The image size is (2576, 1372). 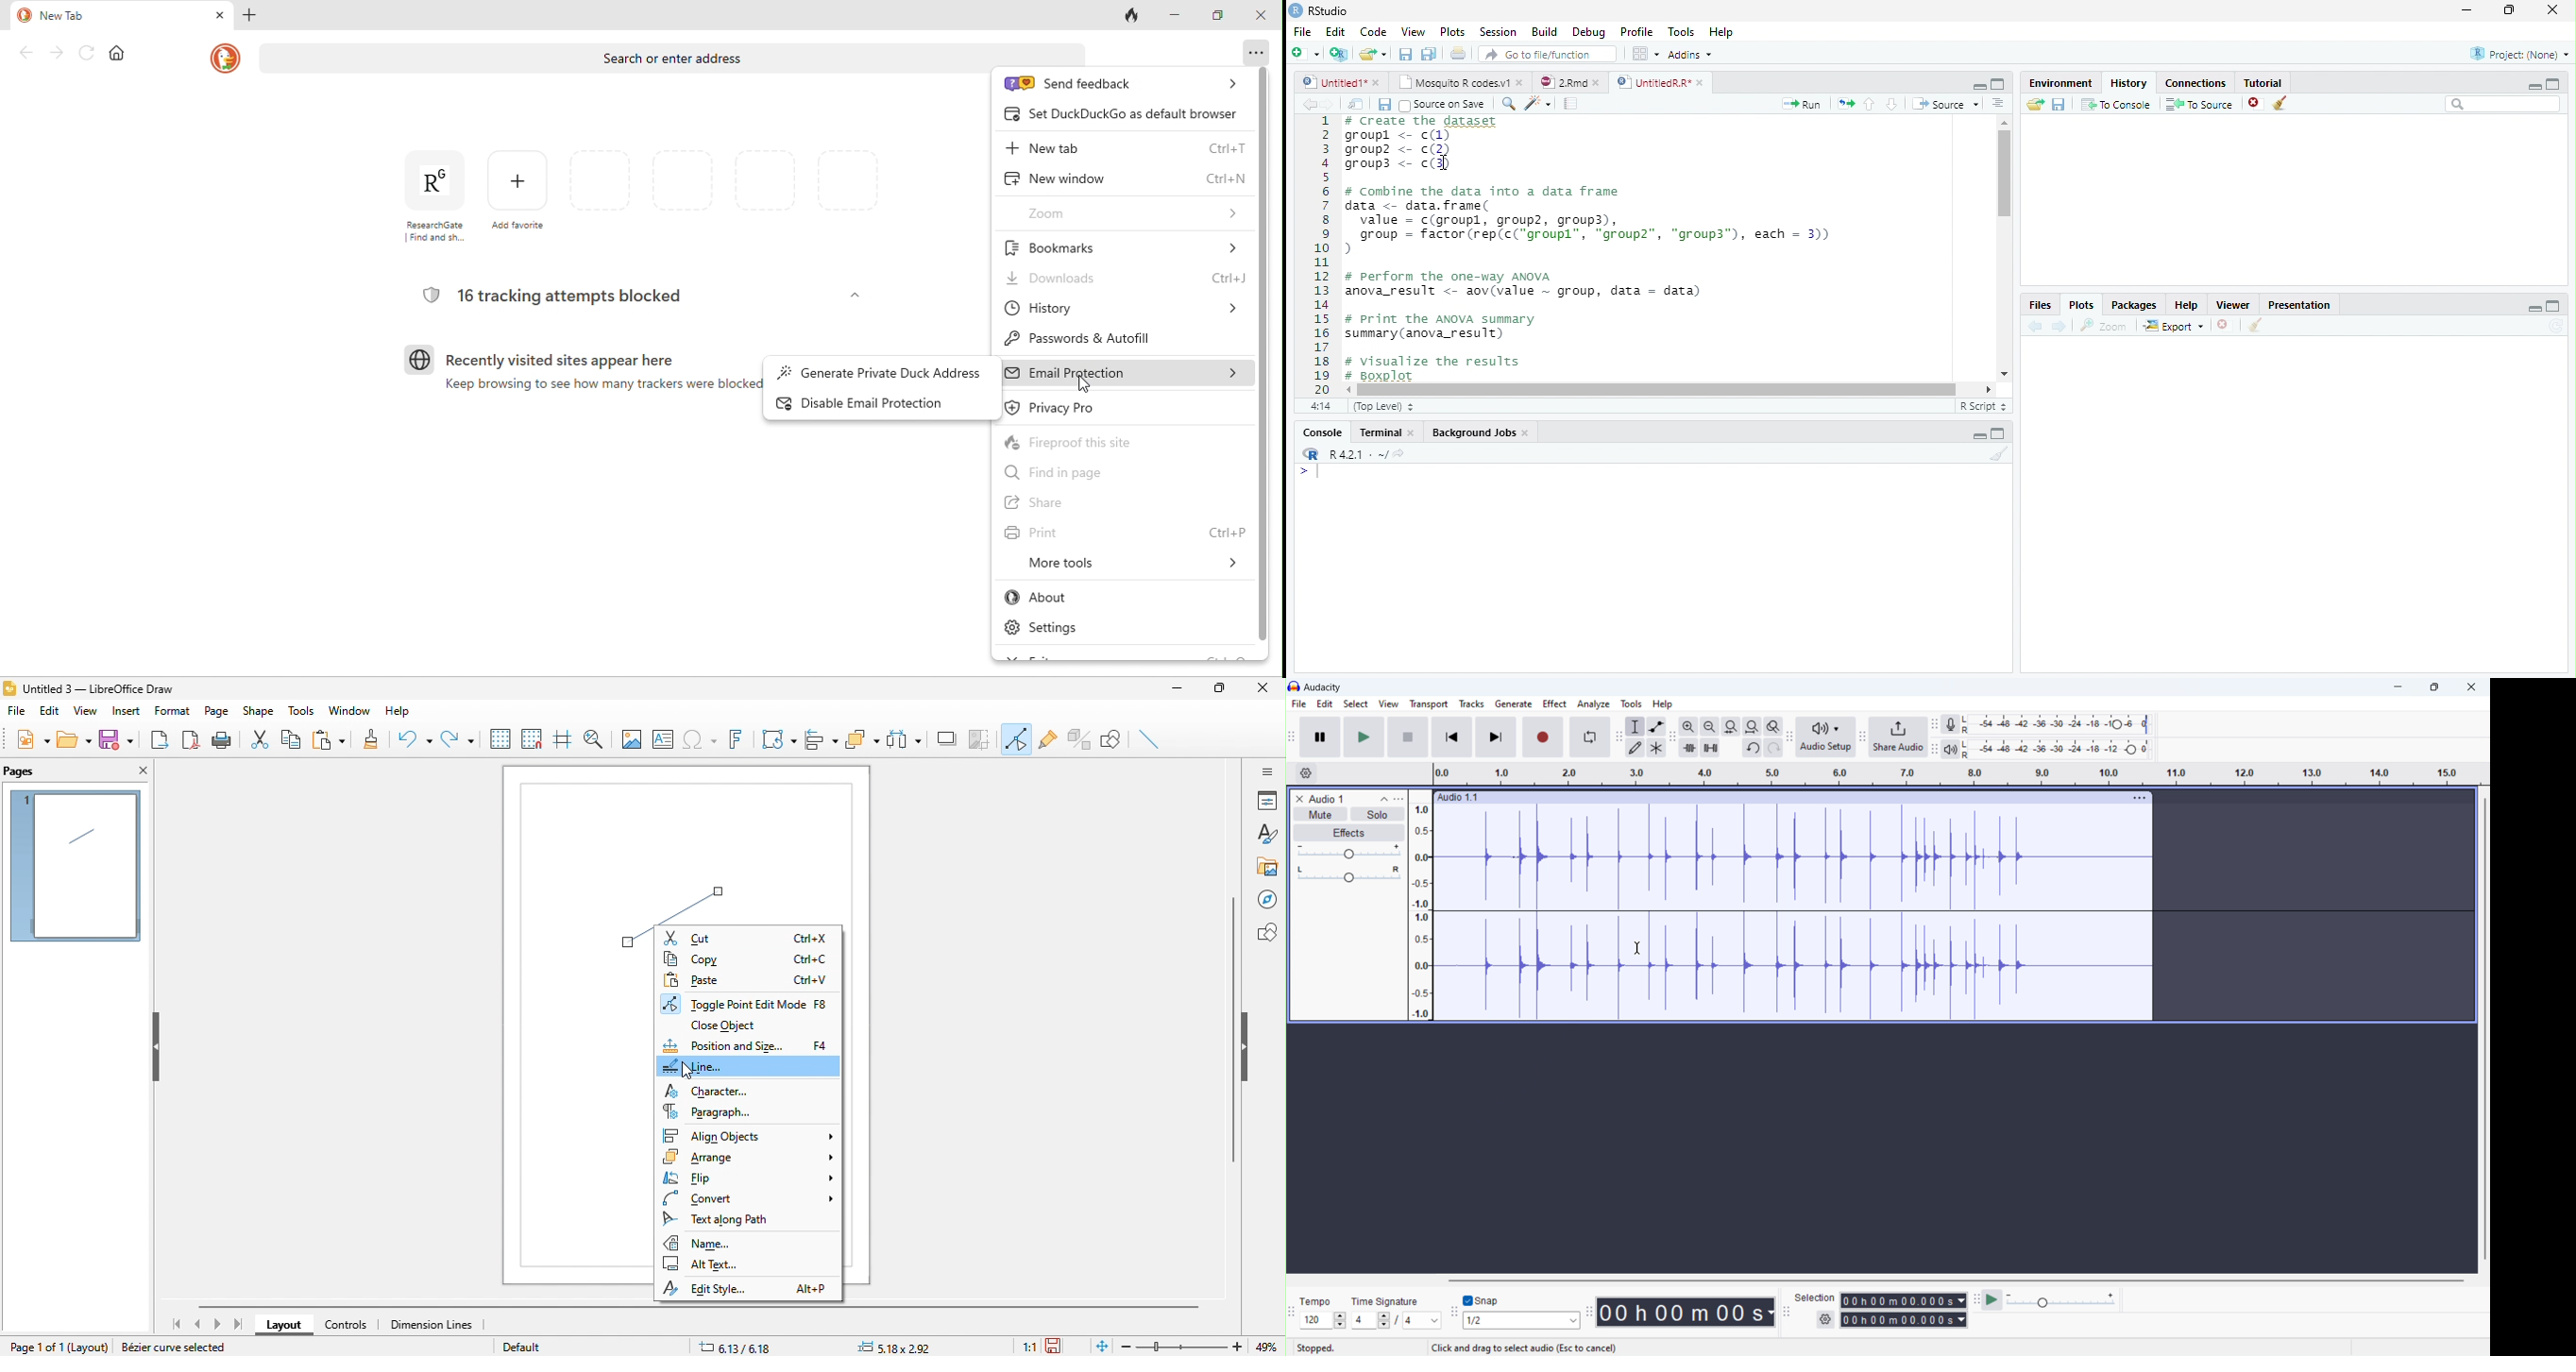 I want to click on Source, so click(x=1947, y=105).